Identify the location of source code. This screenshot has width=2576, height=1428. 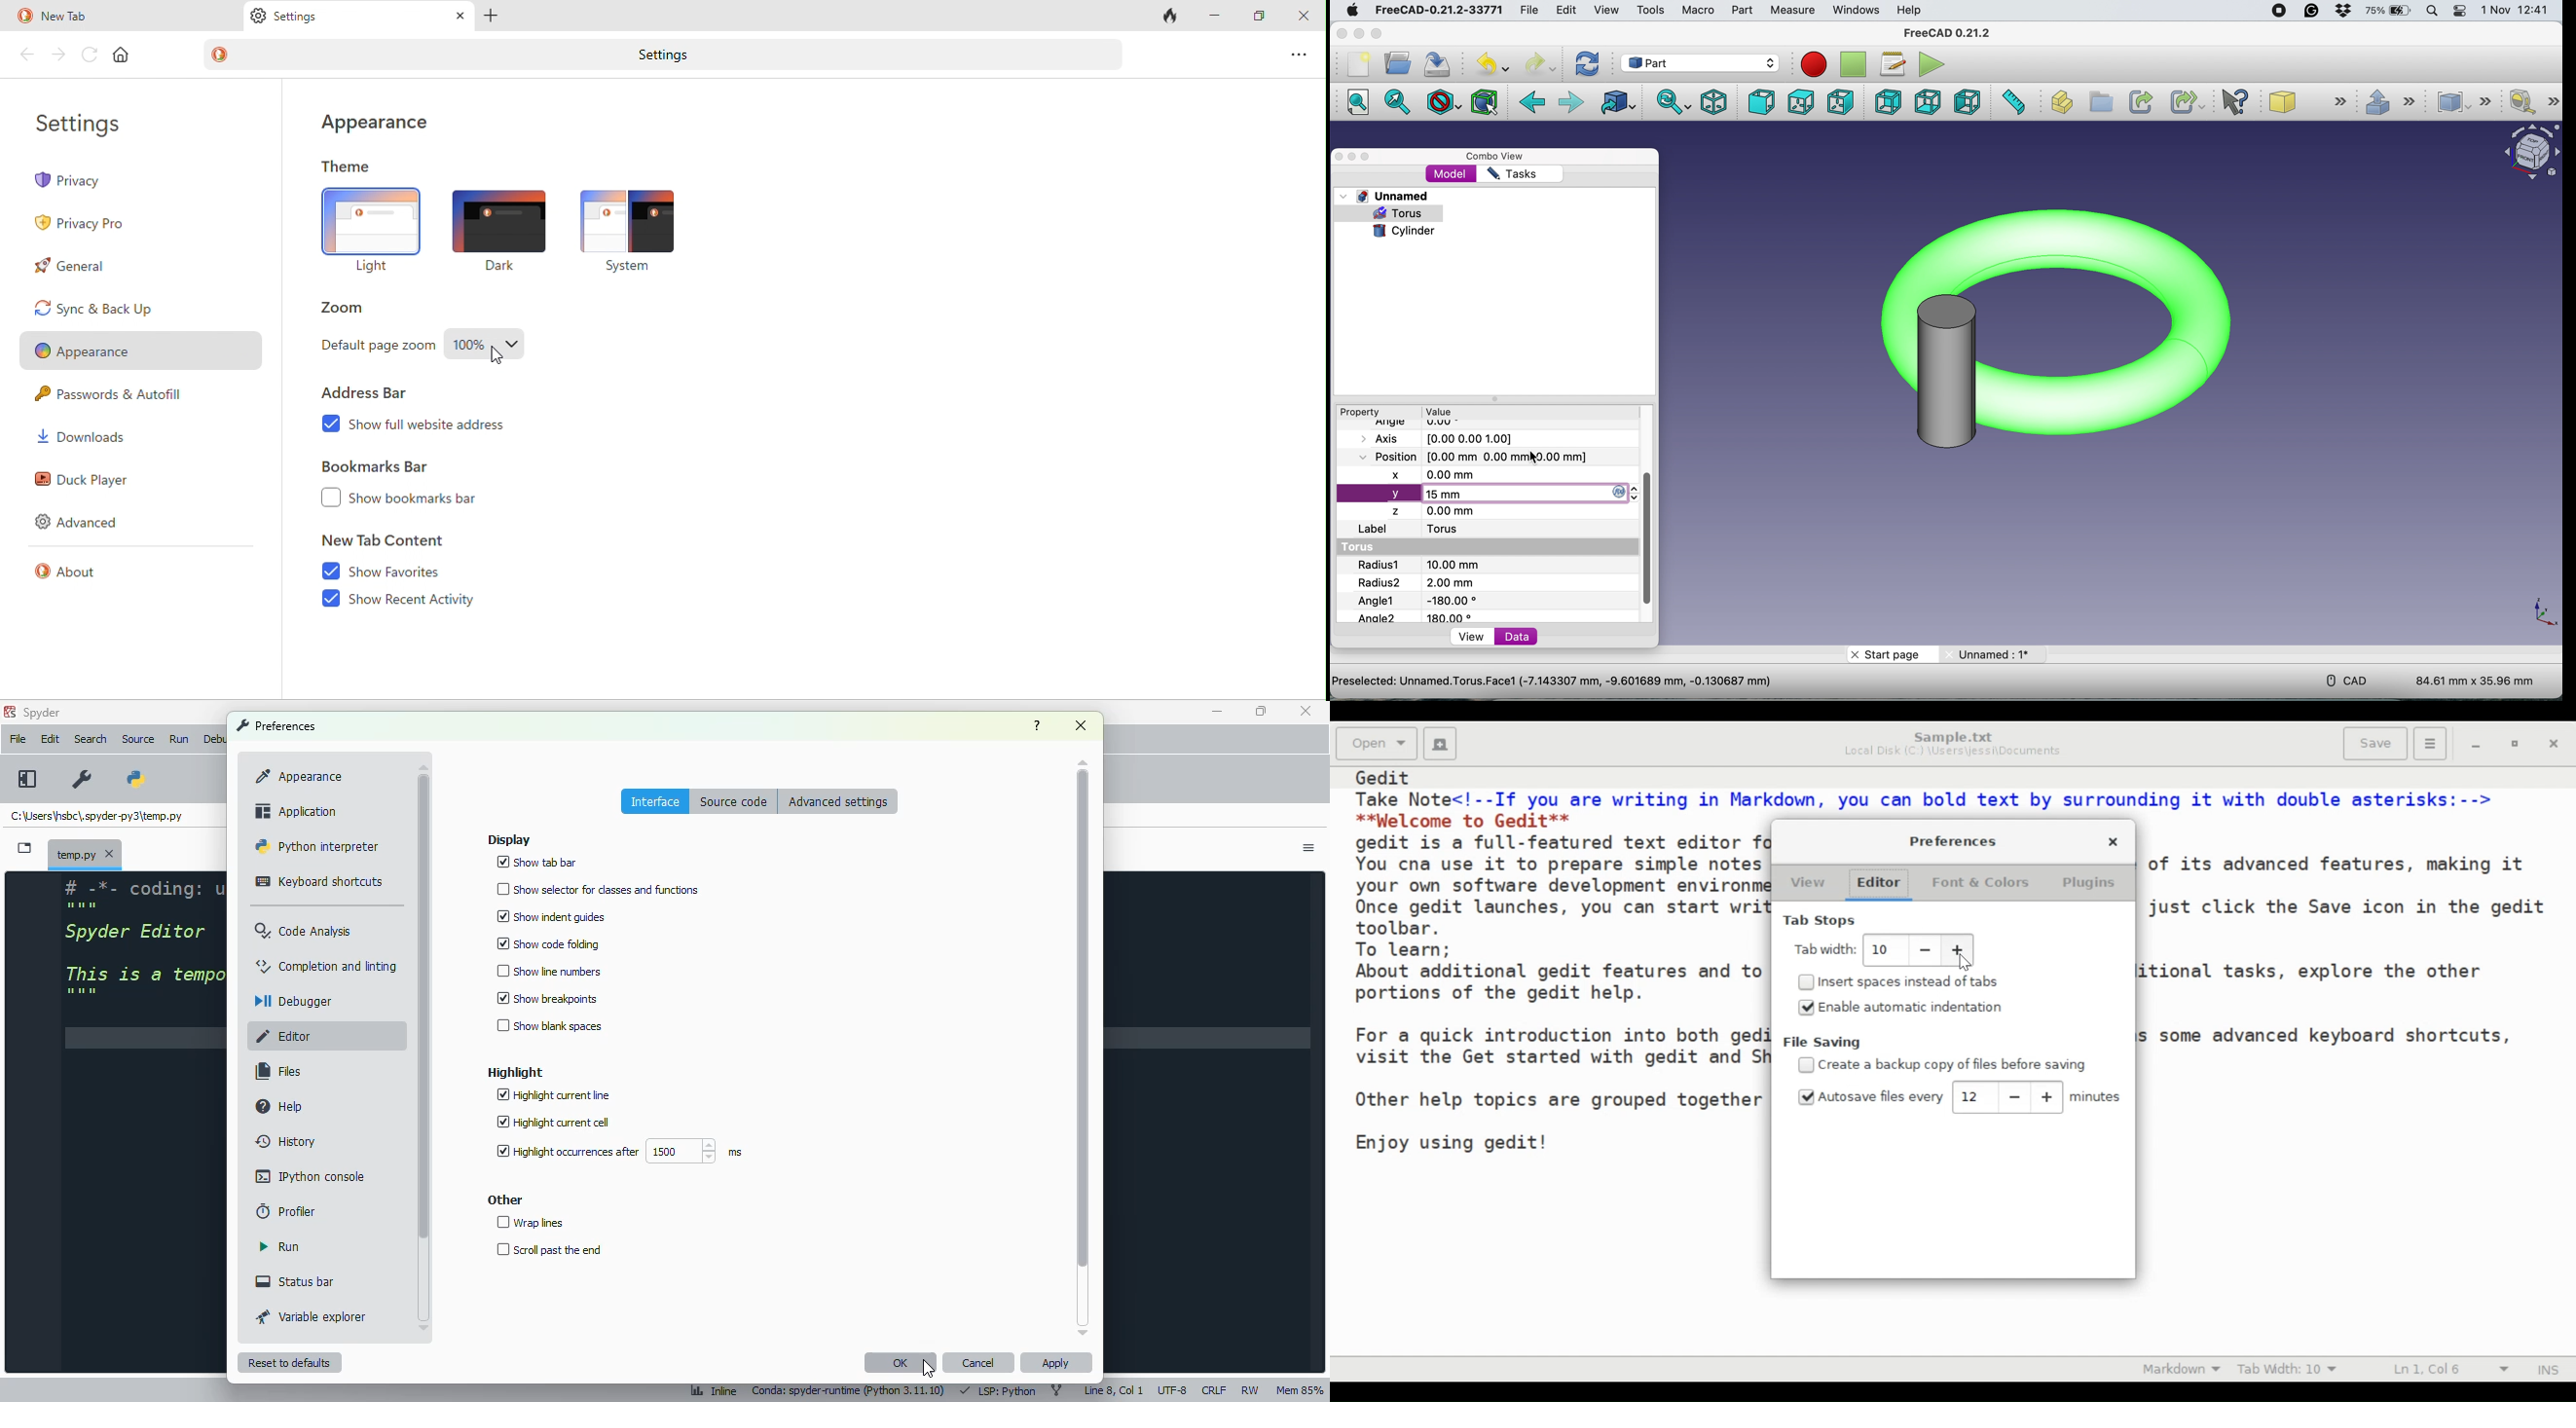
(735, 801).